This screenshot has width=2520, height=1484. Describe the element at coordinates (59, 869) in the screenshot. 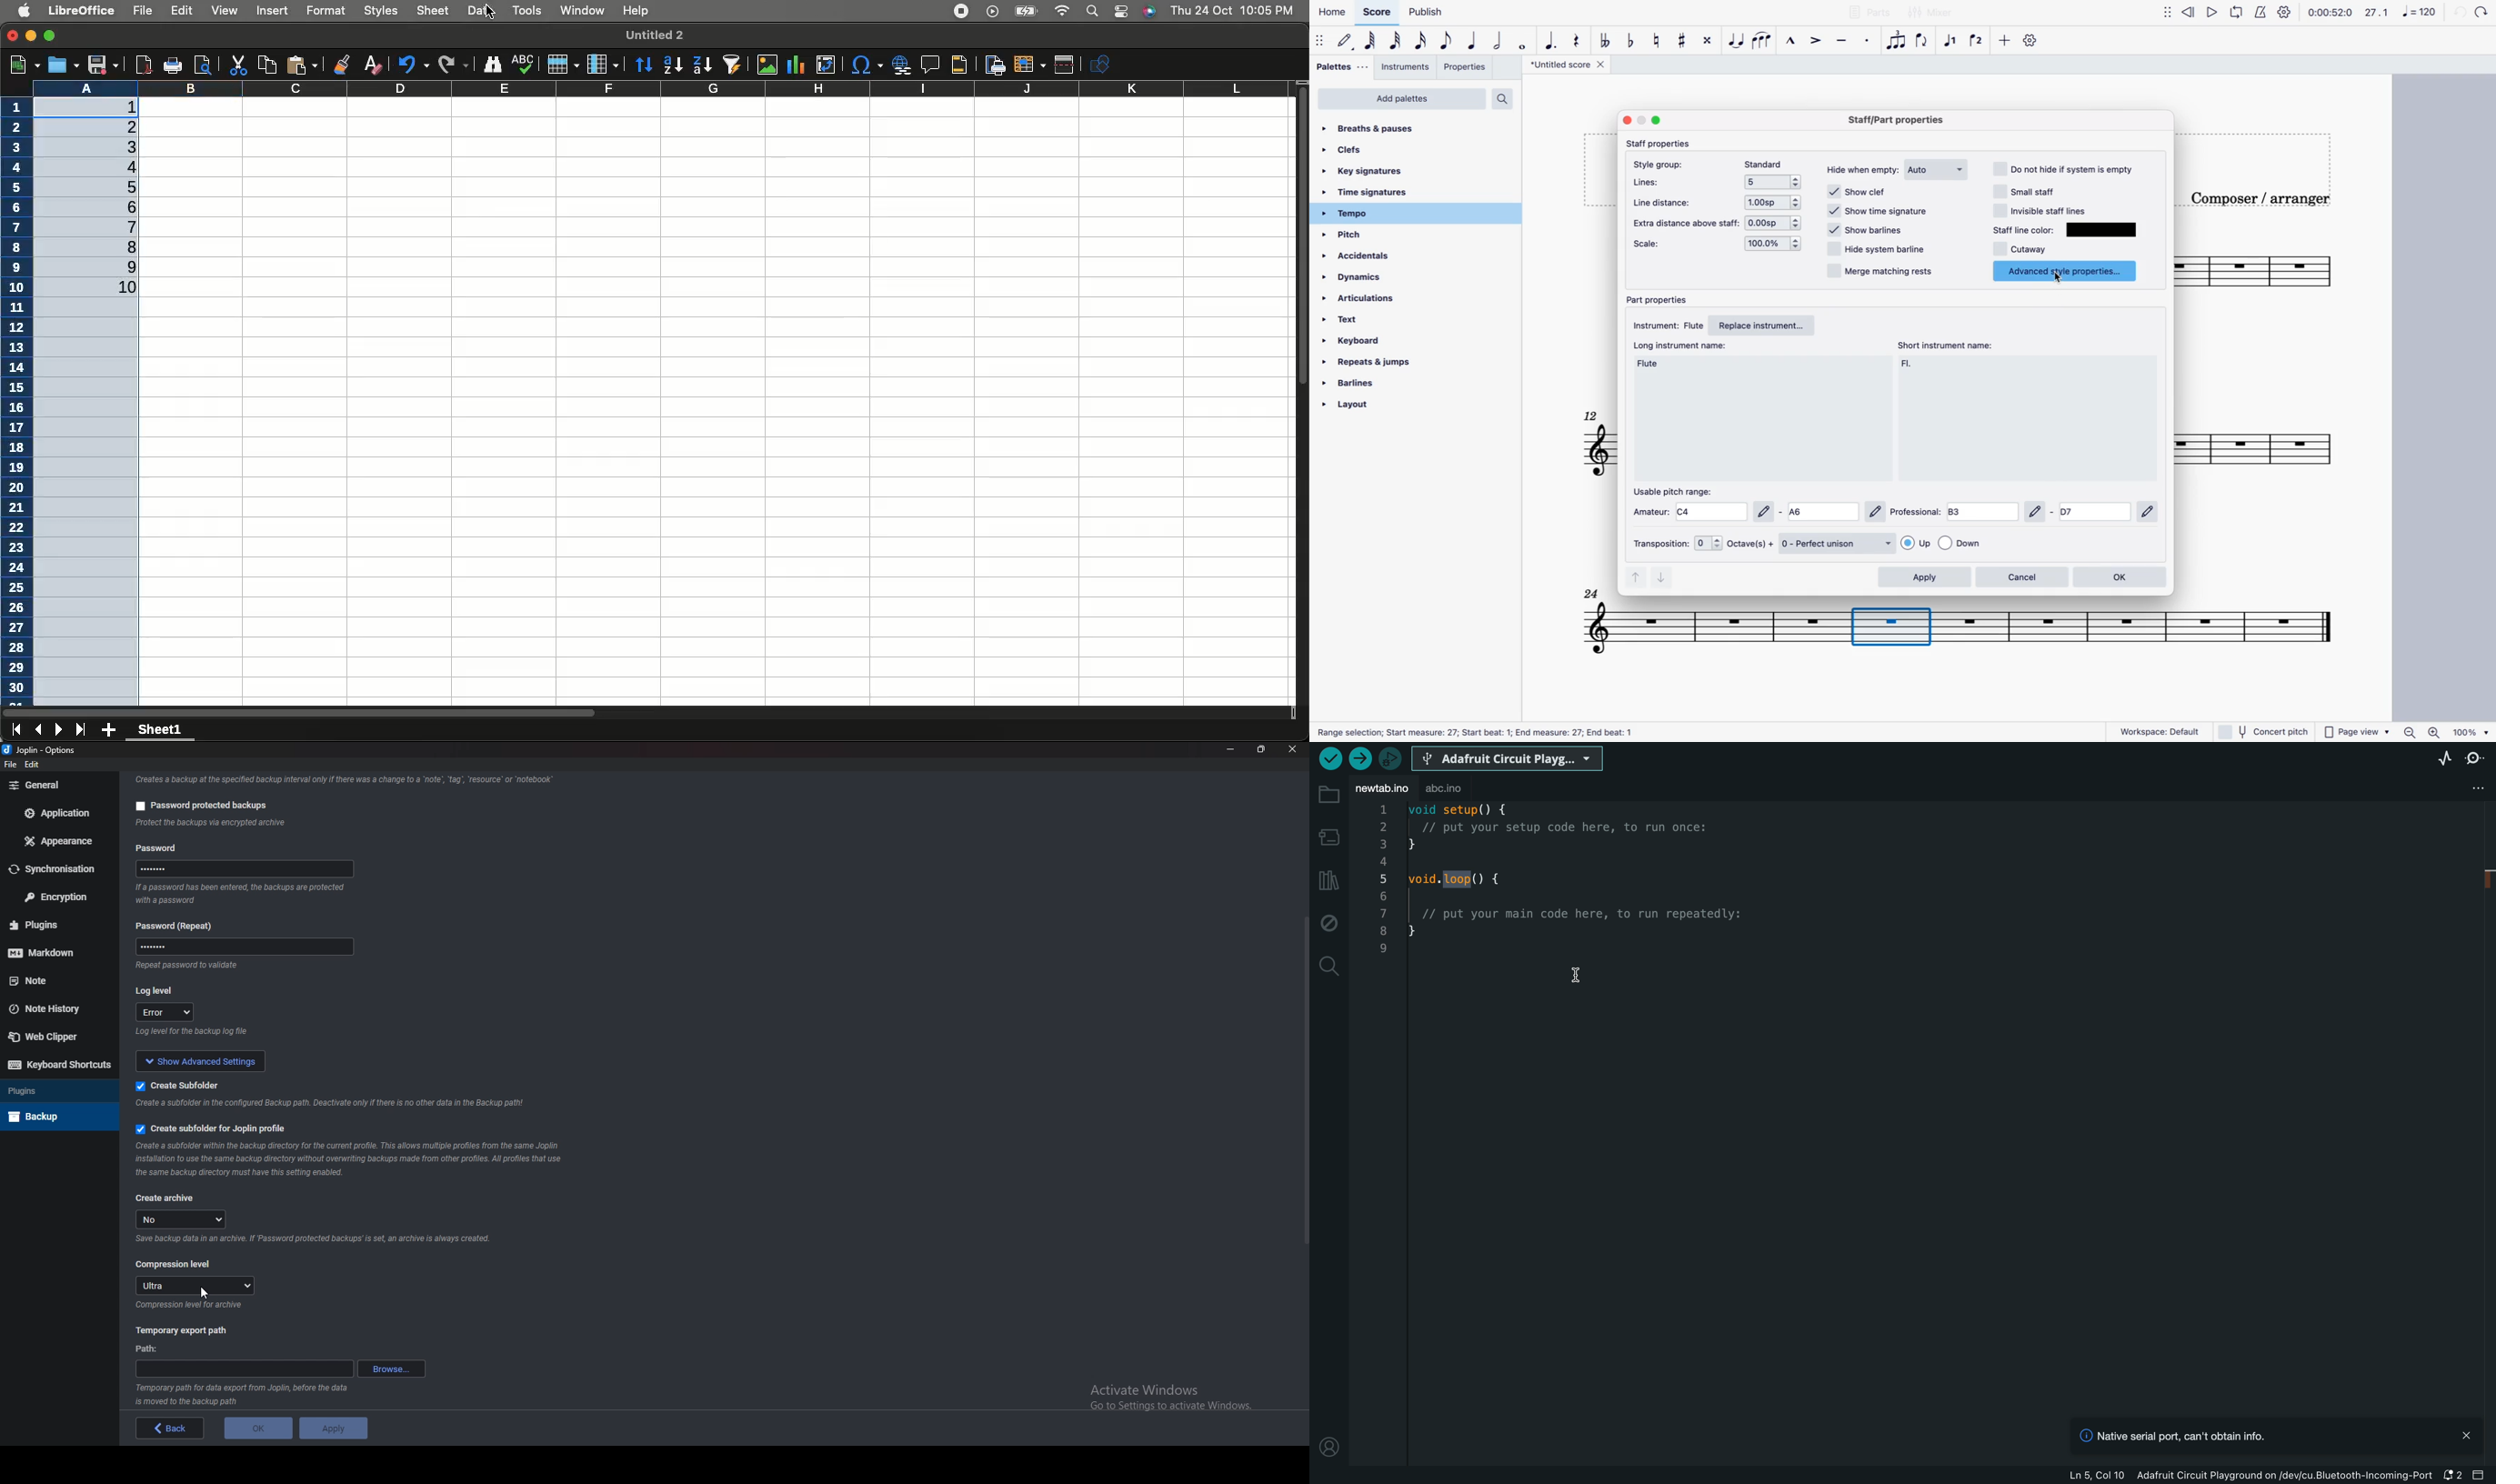

I see `Synchronization` at that location.